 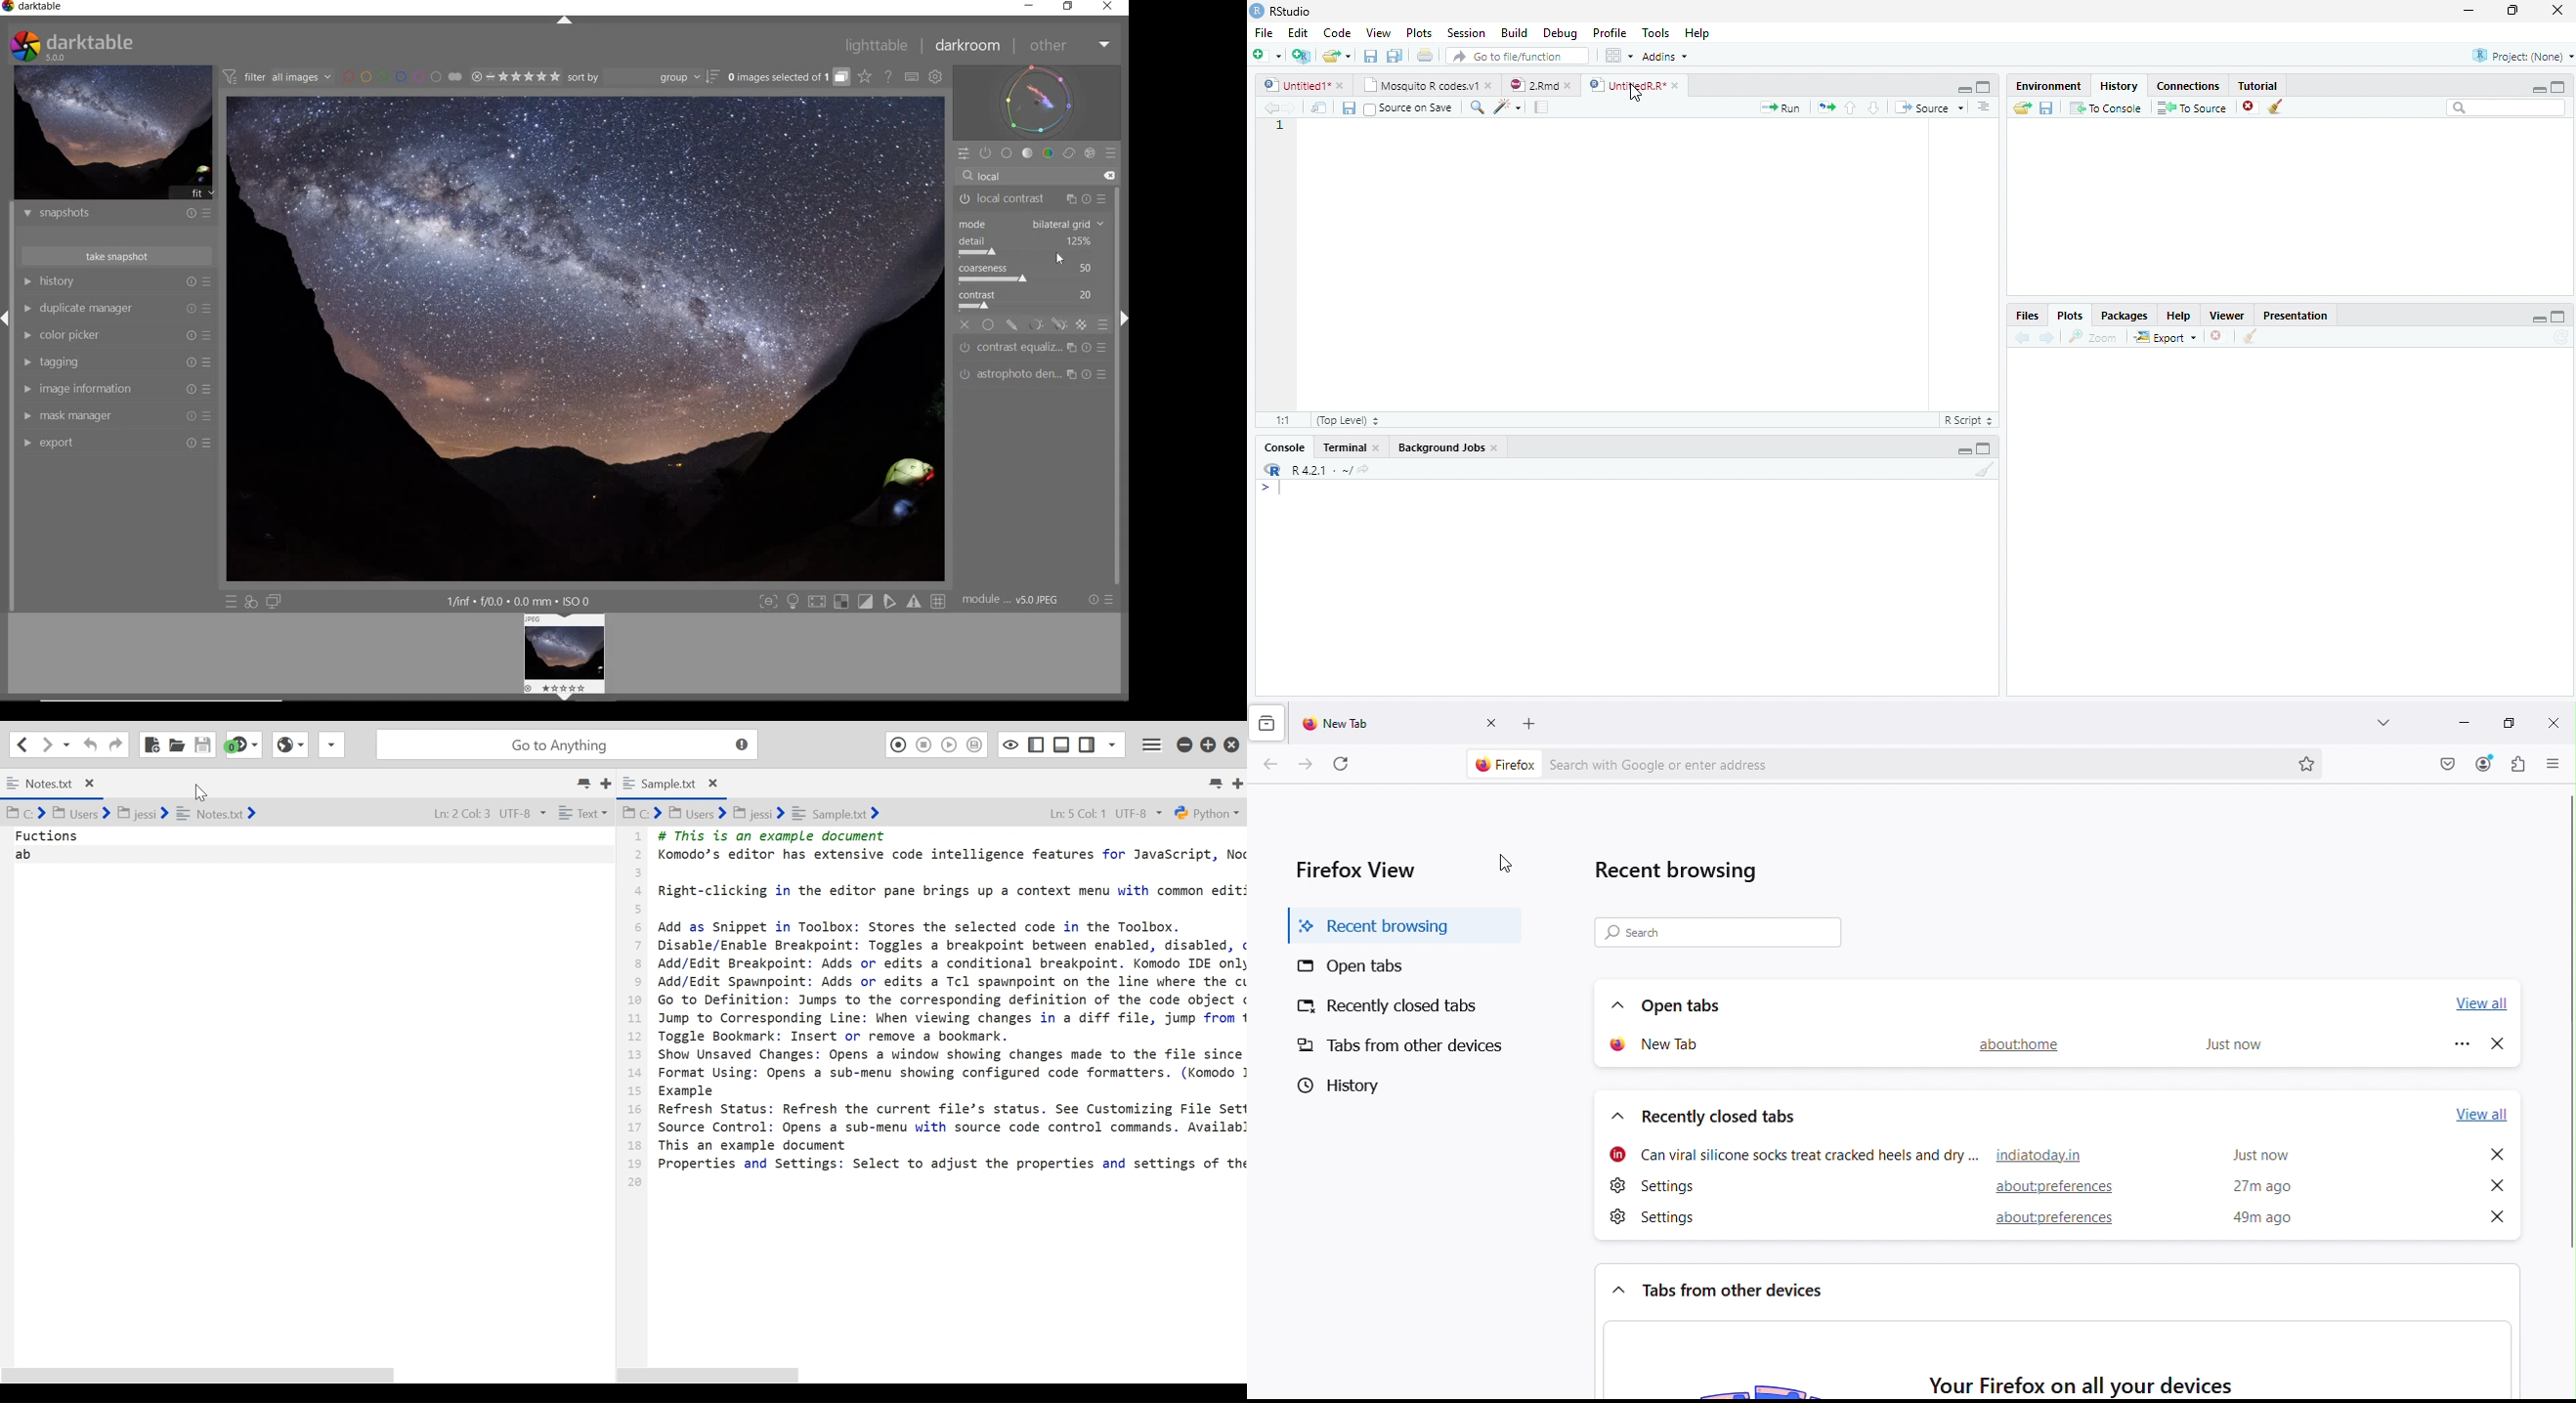 What do you see at coordinates (1420, 34) in the screenshot?
I see `Plots` at bounding box center [1420, 34].